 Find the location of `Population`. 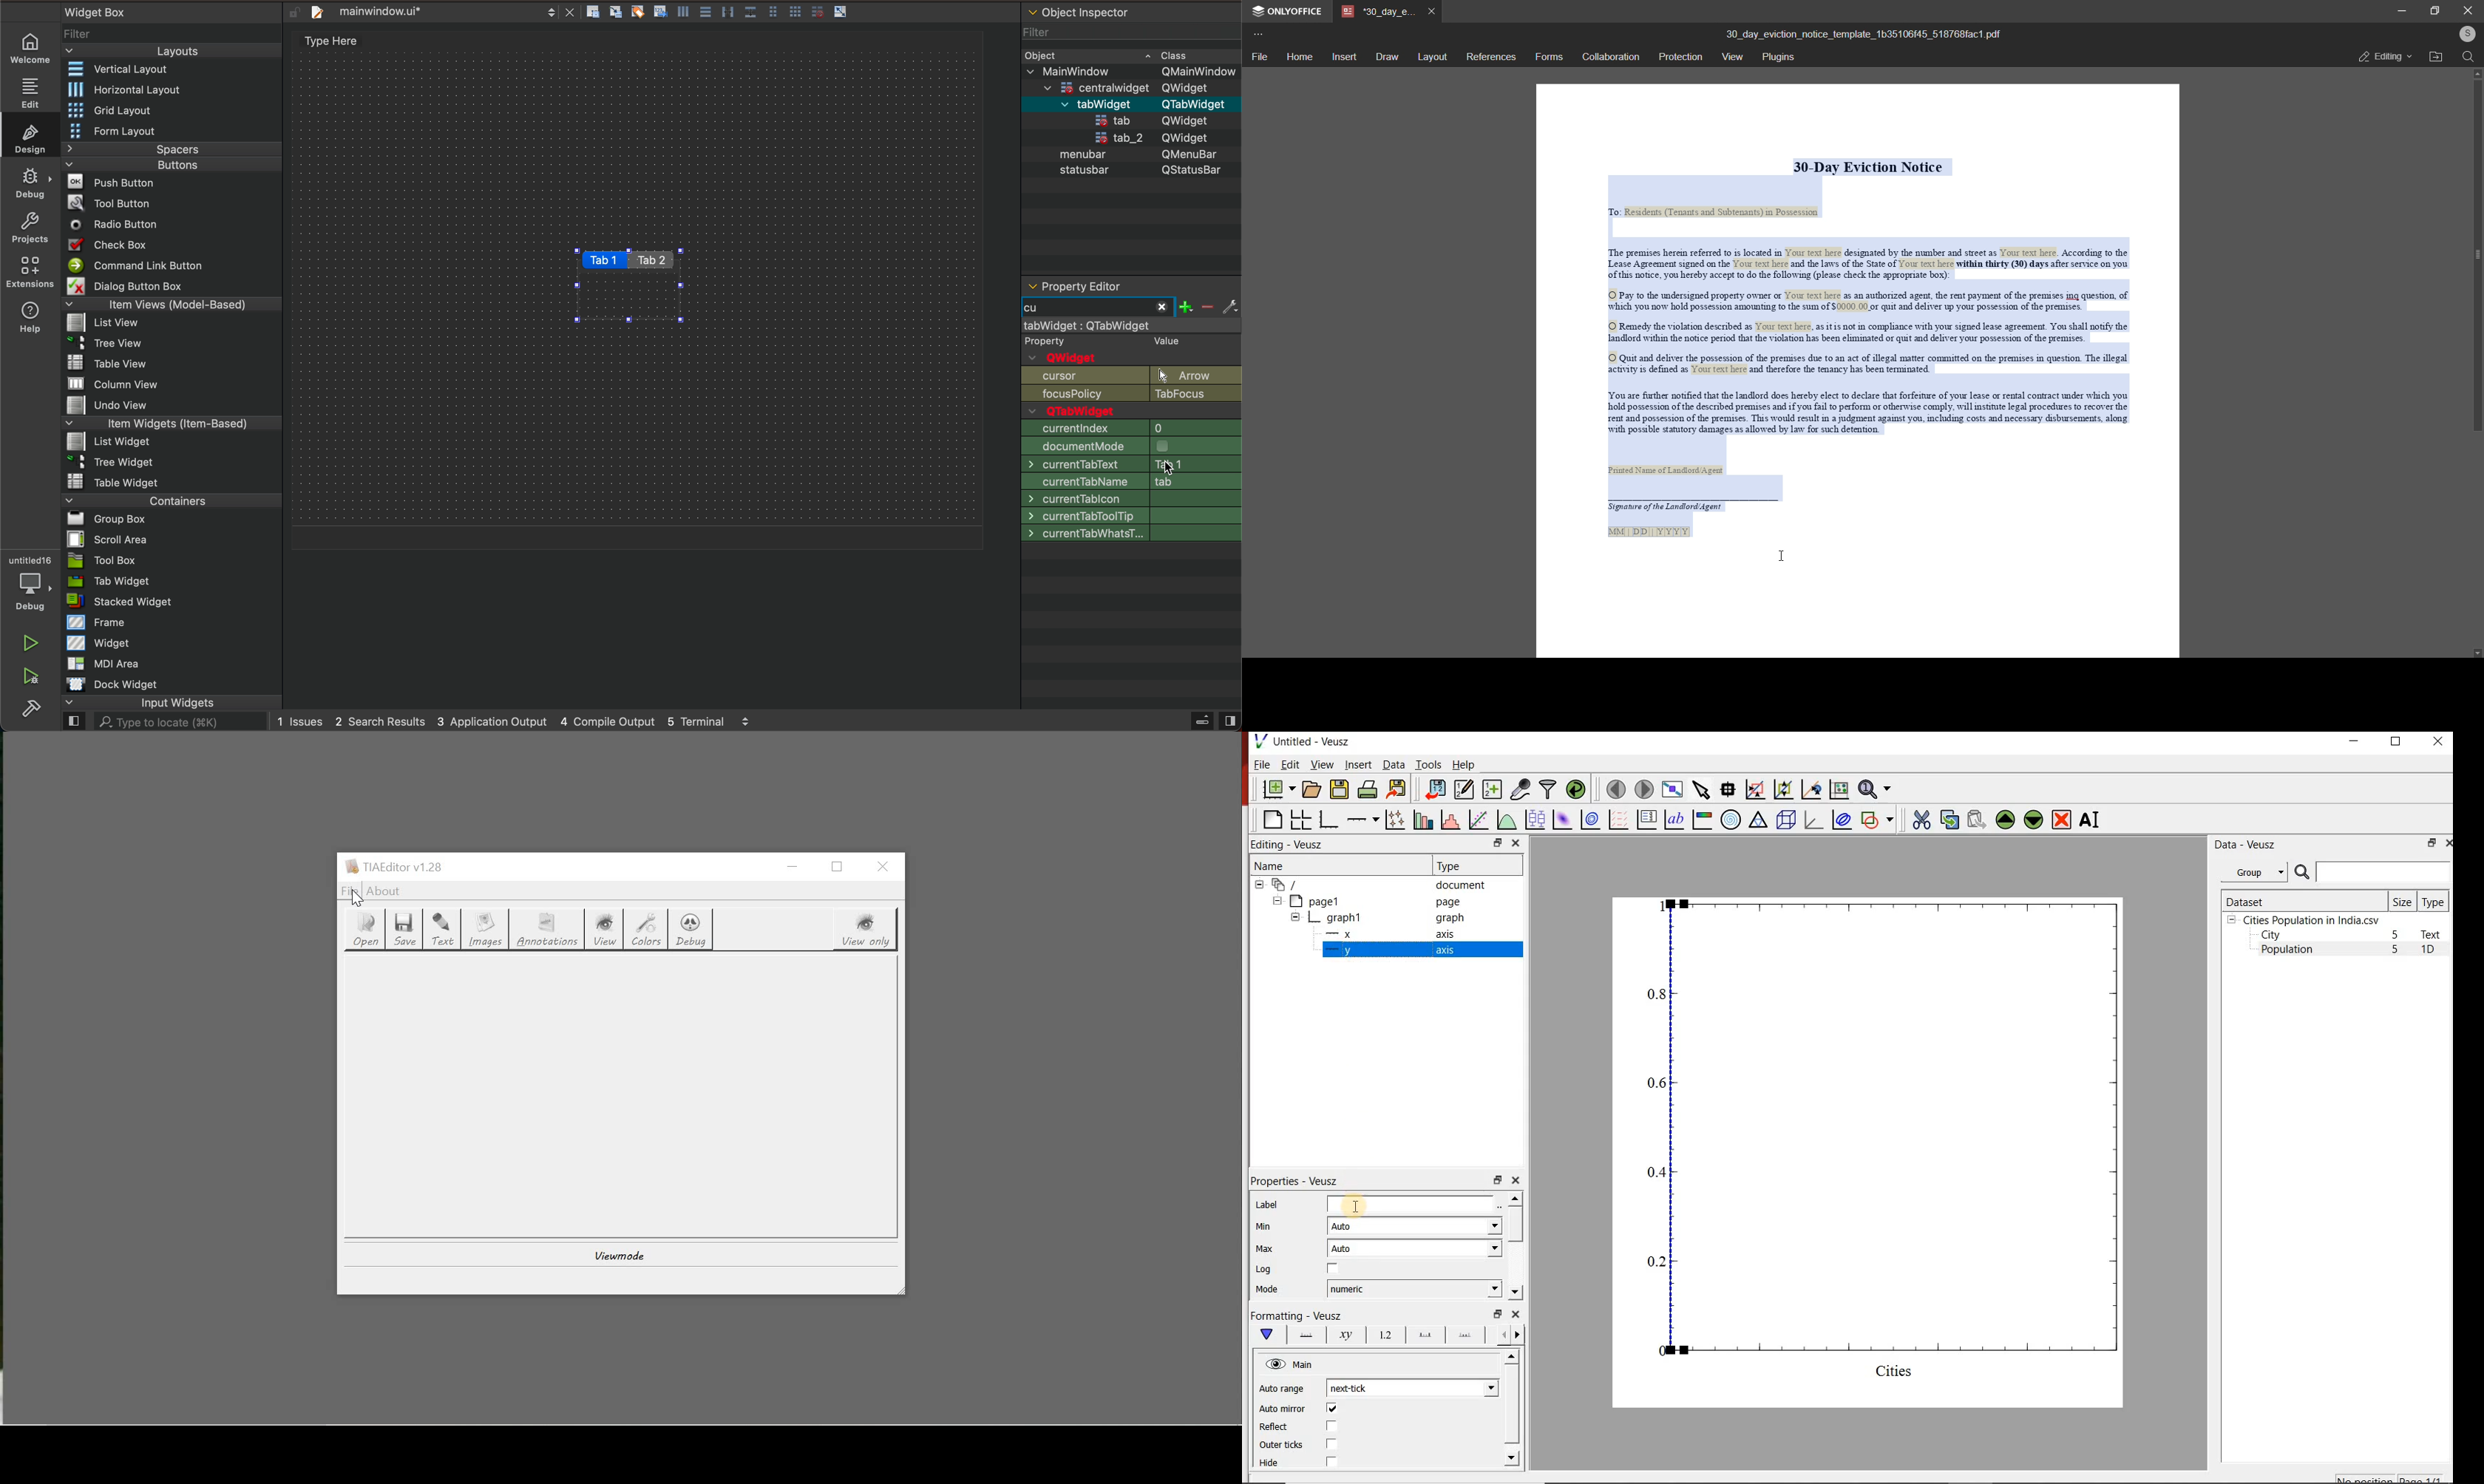

Population is located at coordinates (2287, 951).